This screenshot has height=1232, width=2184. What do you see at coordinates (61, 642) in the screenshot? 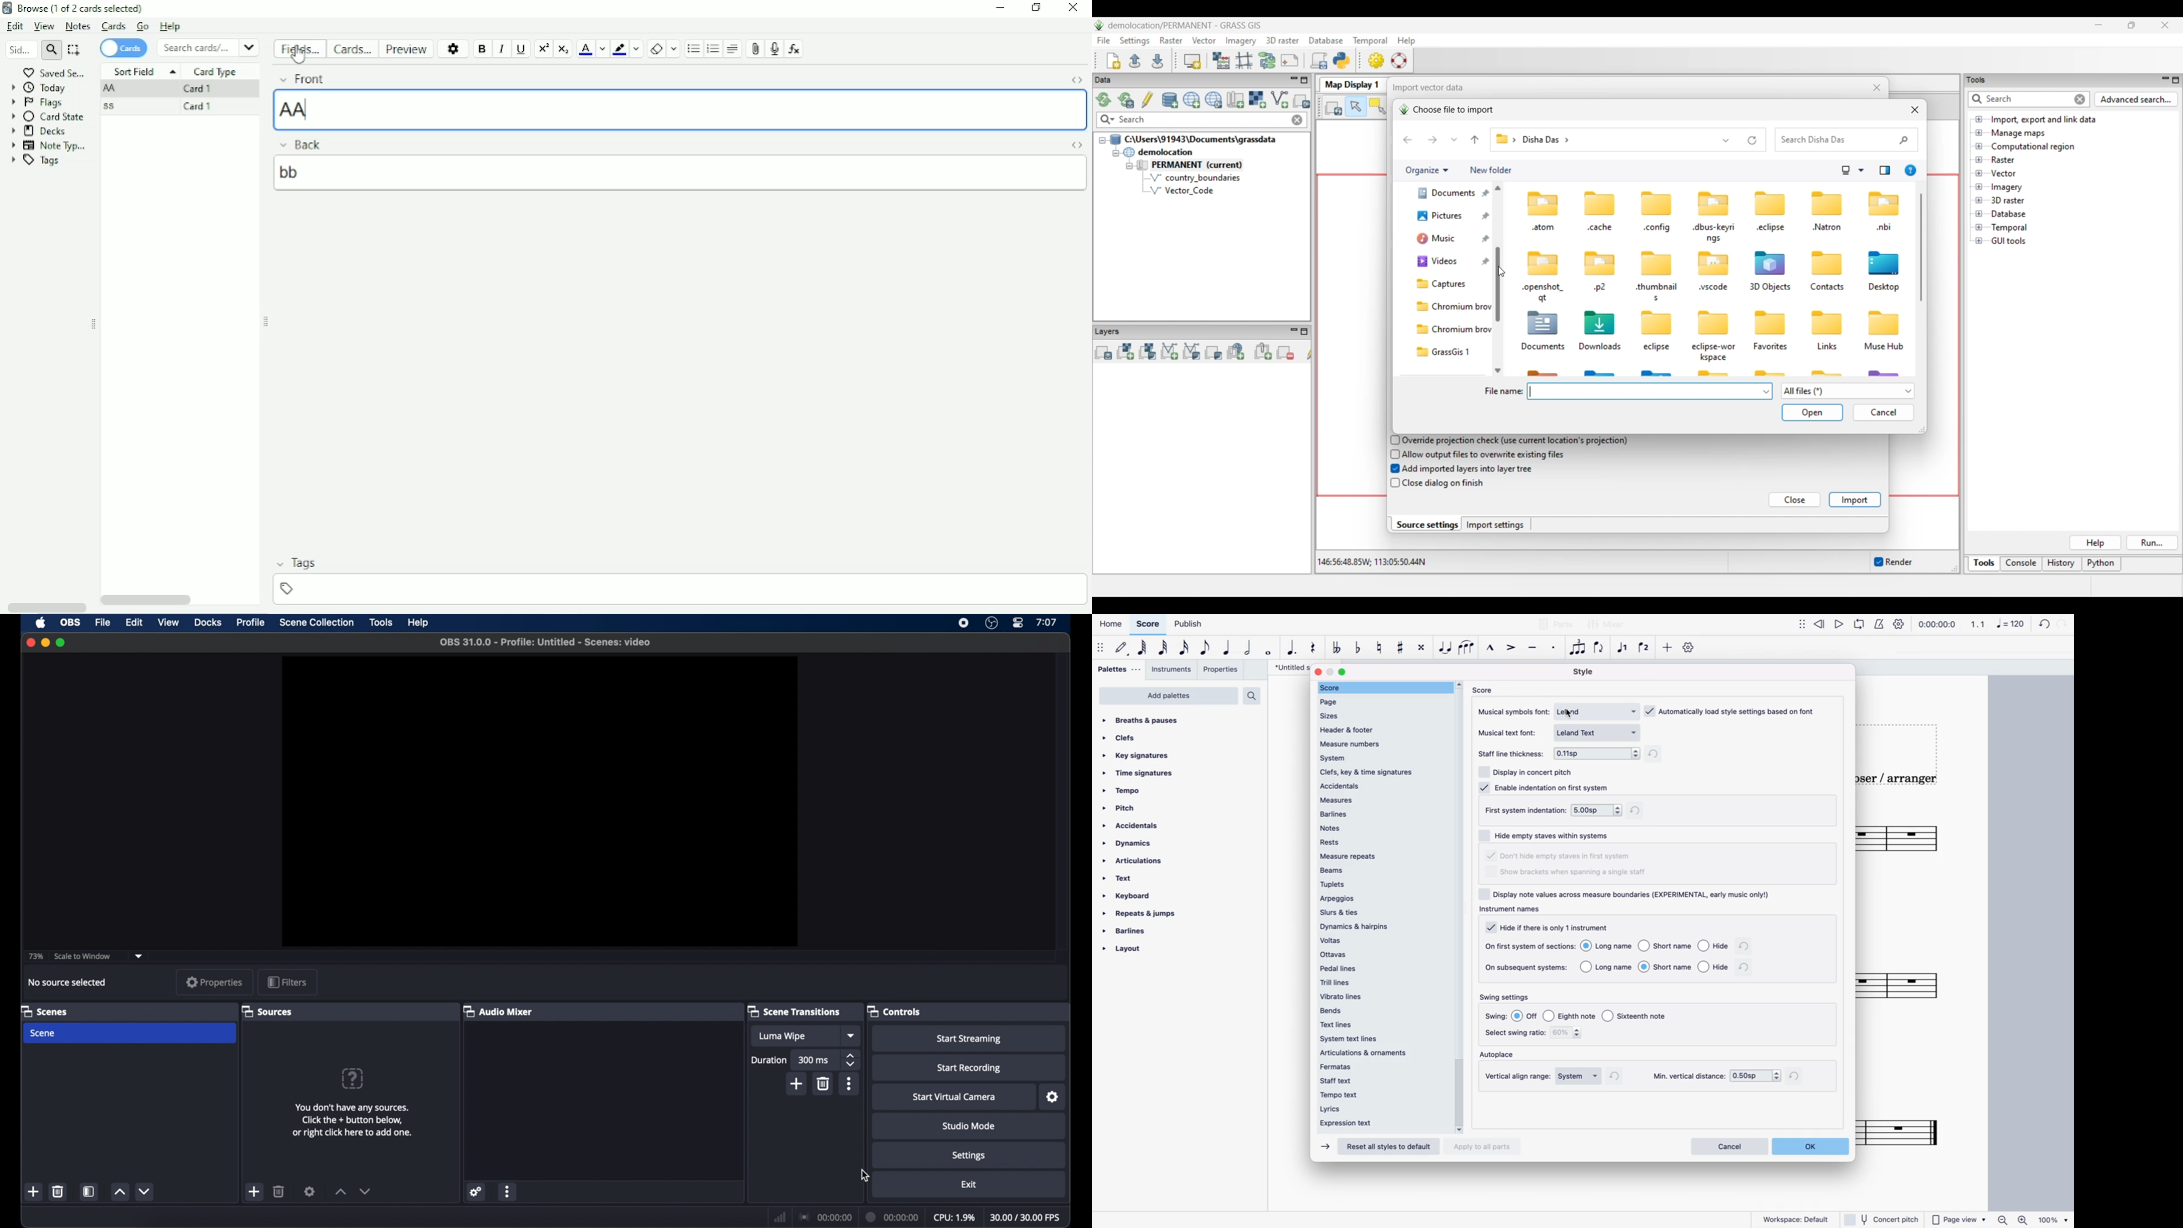
I see `maximize` at bounding box center [61, 642].